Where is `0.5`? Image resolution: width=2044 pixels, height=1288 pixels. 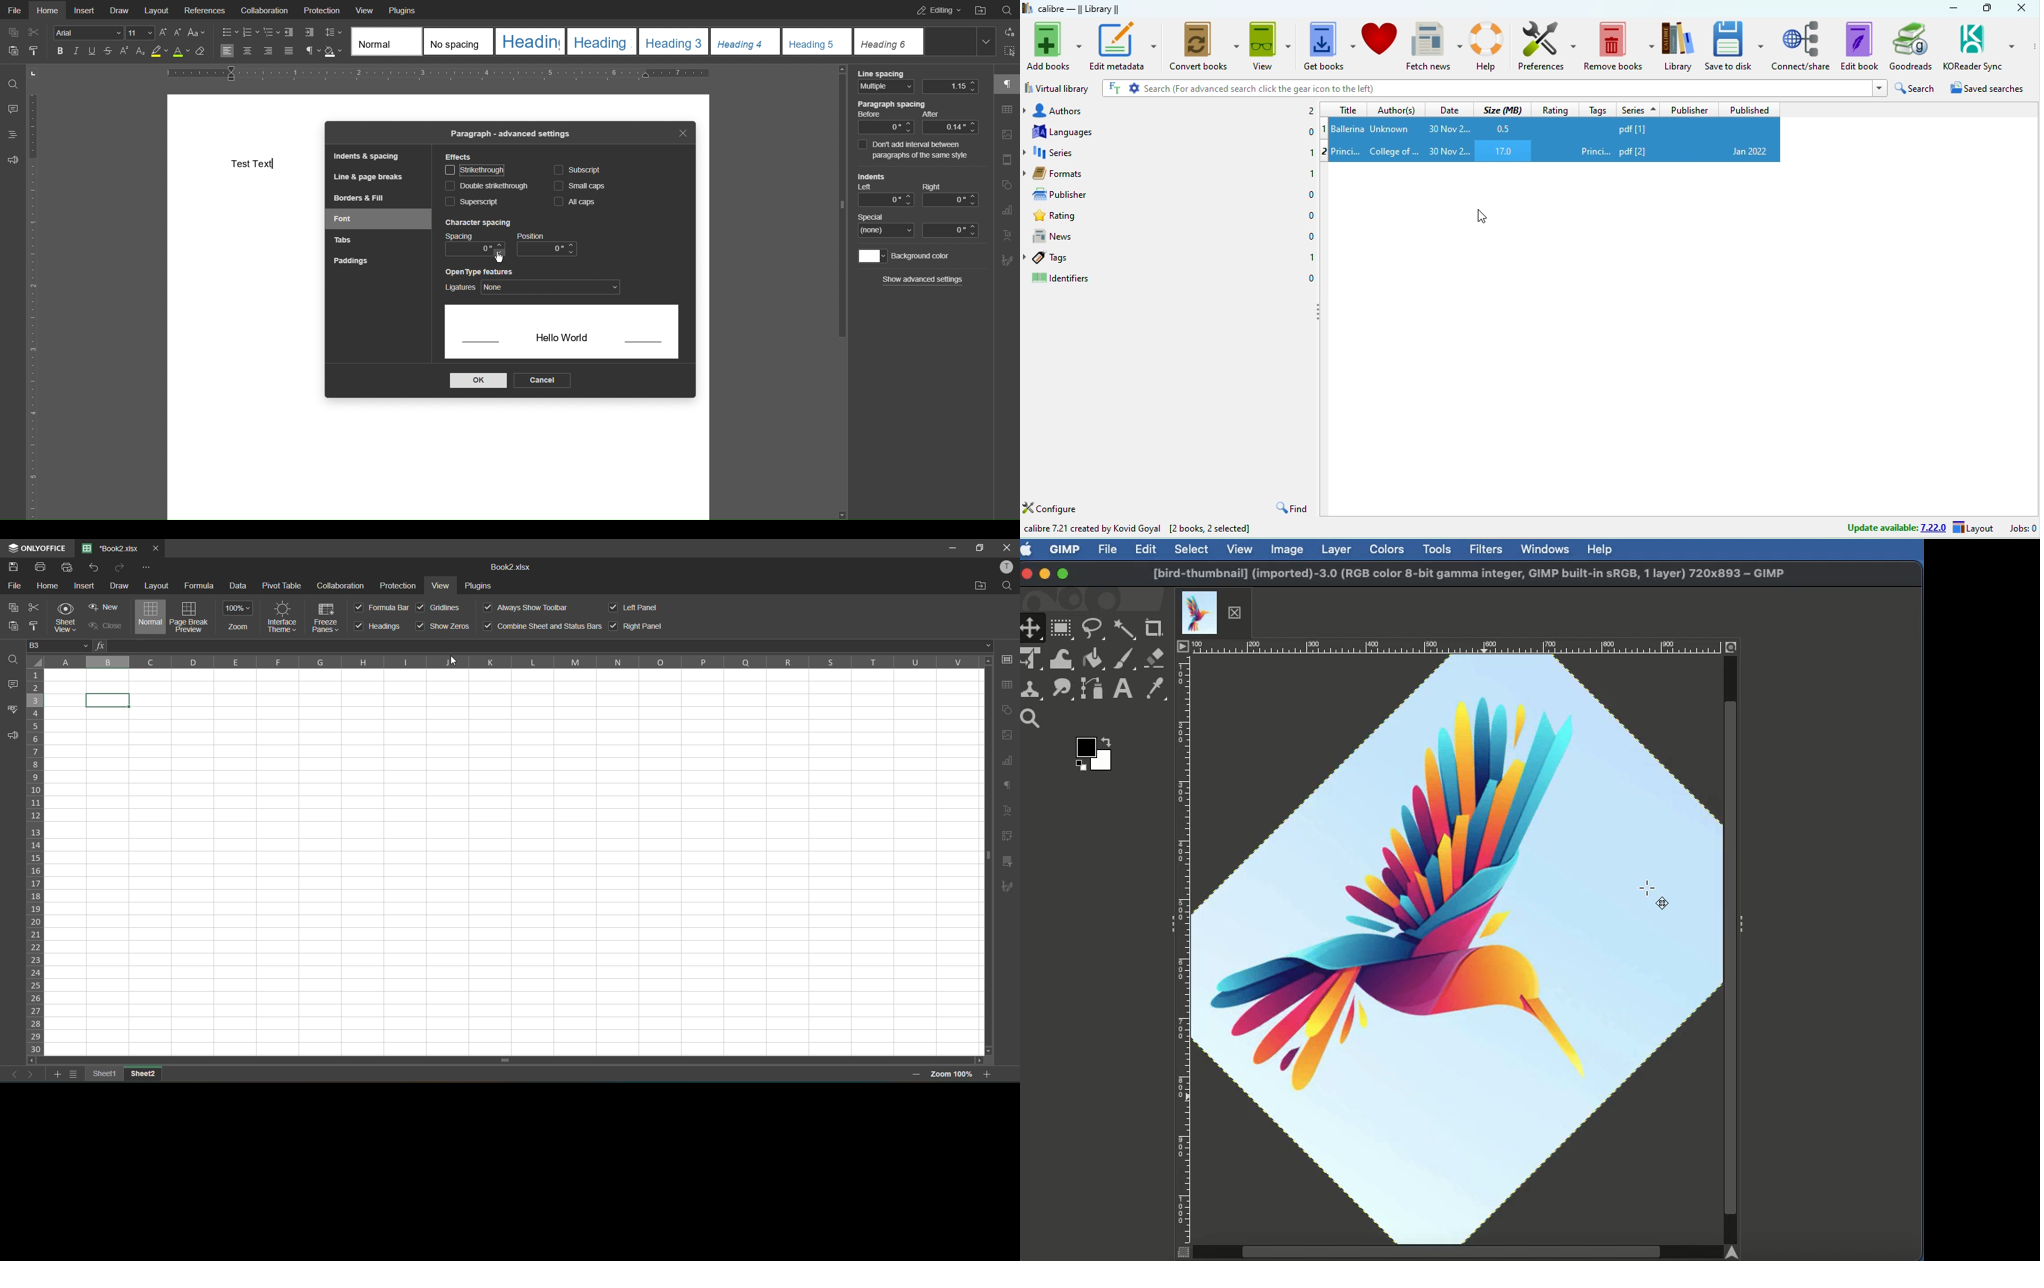
0.5 is located at coordinates (1502, 127).